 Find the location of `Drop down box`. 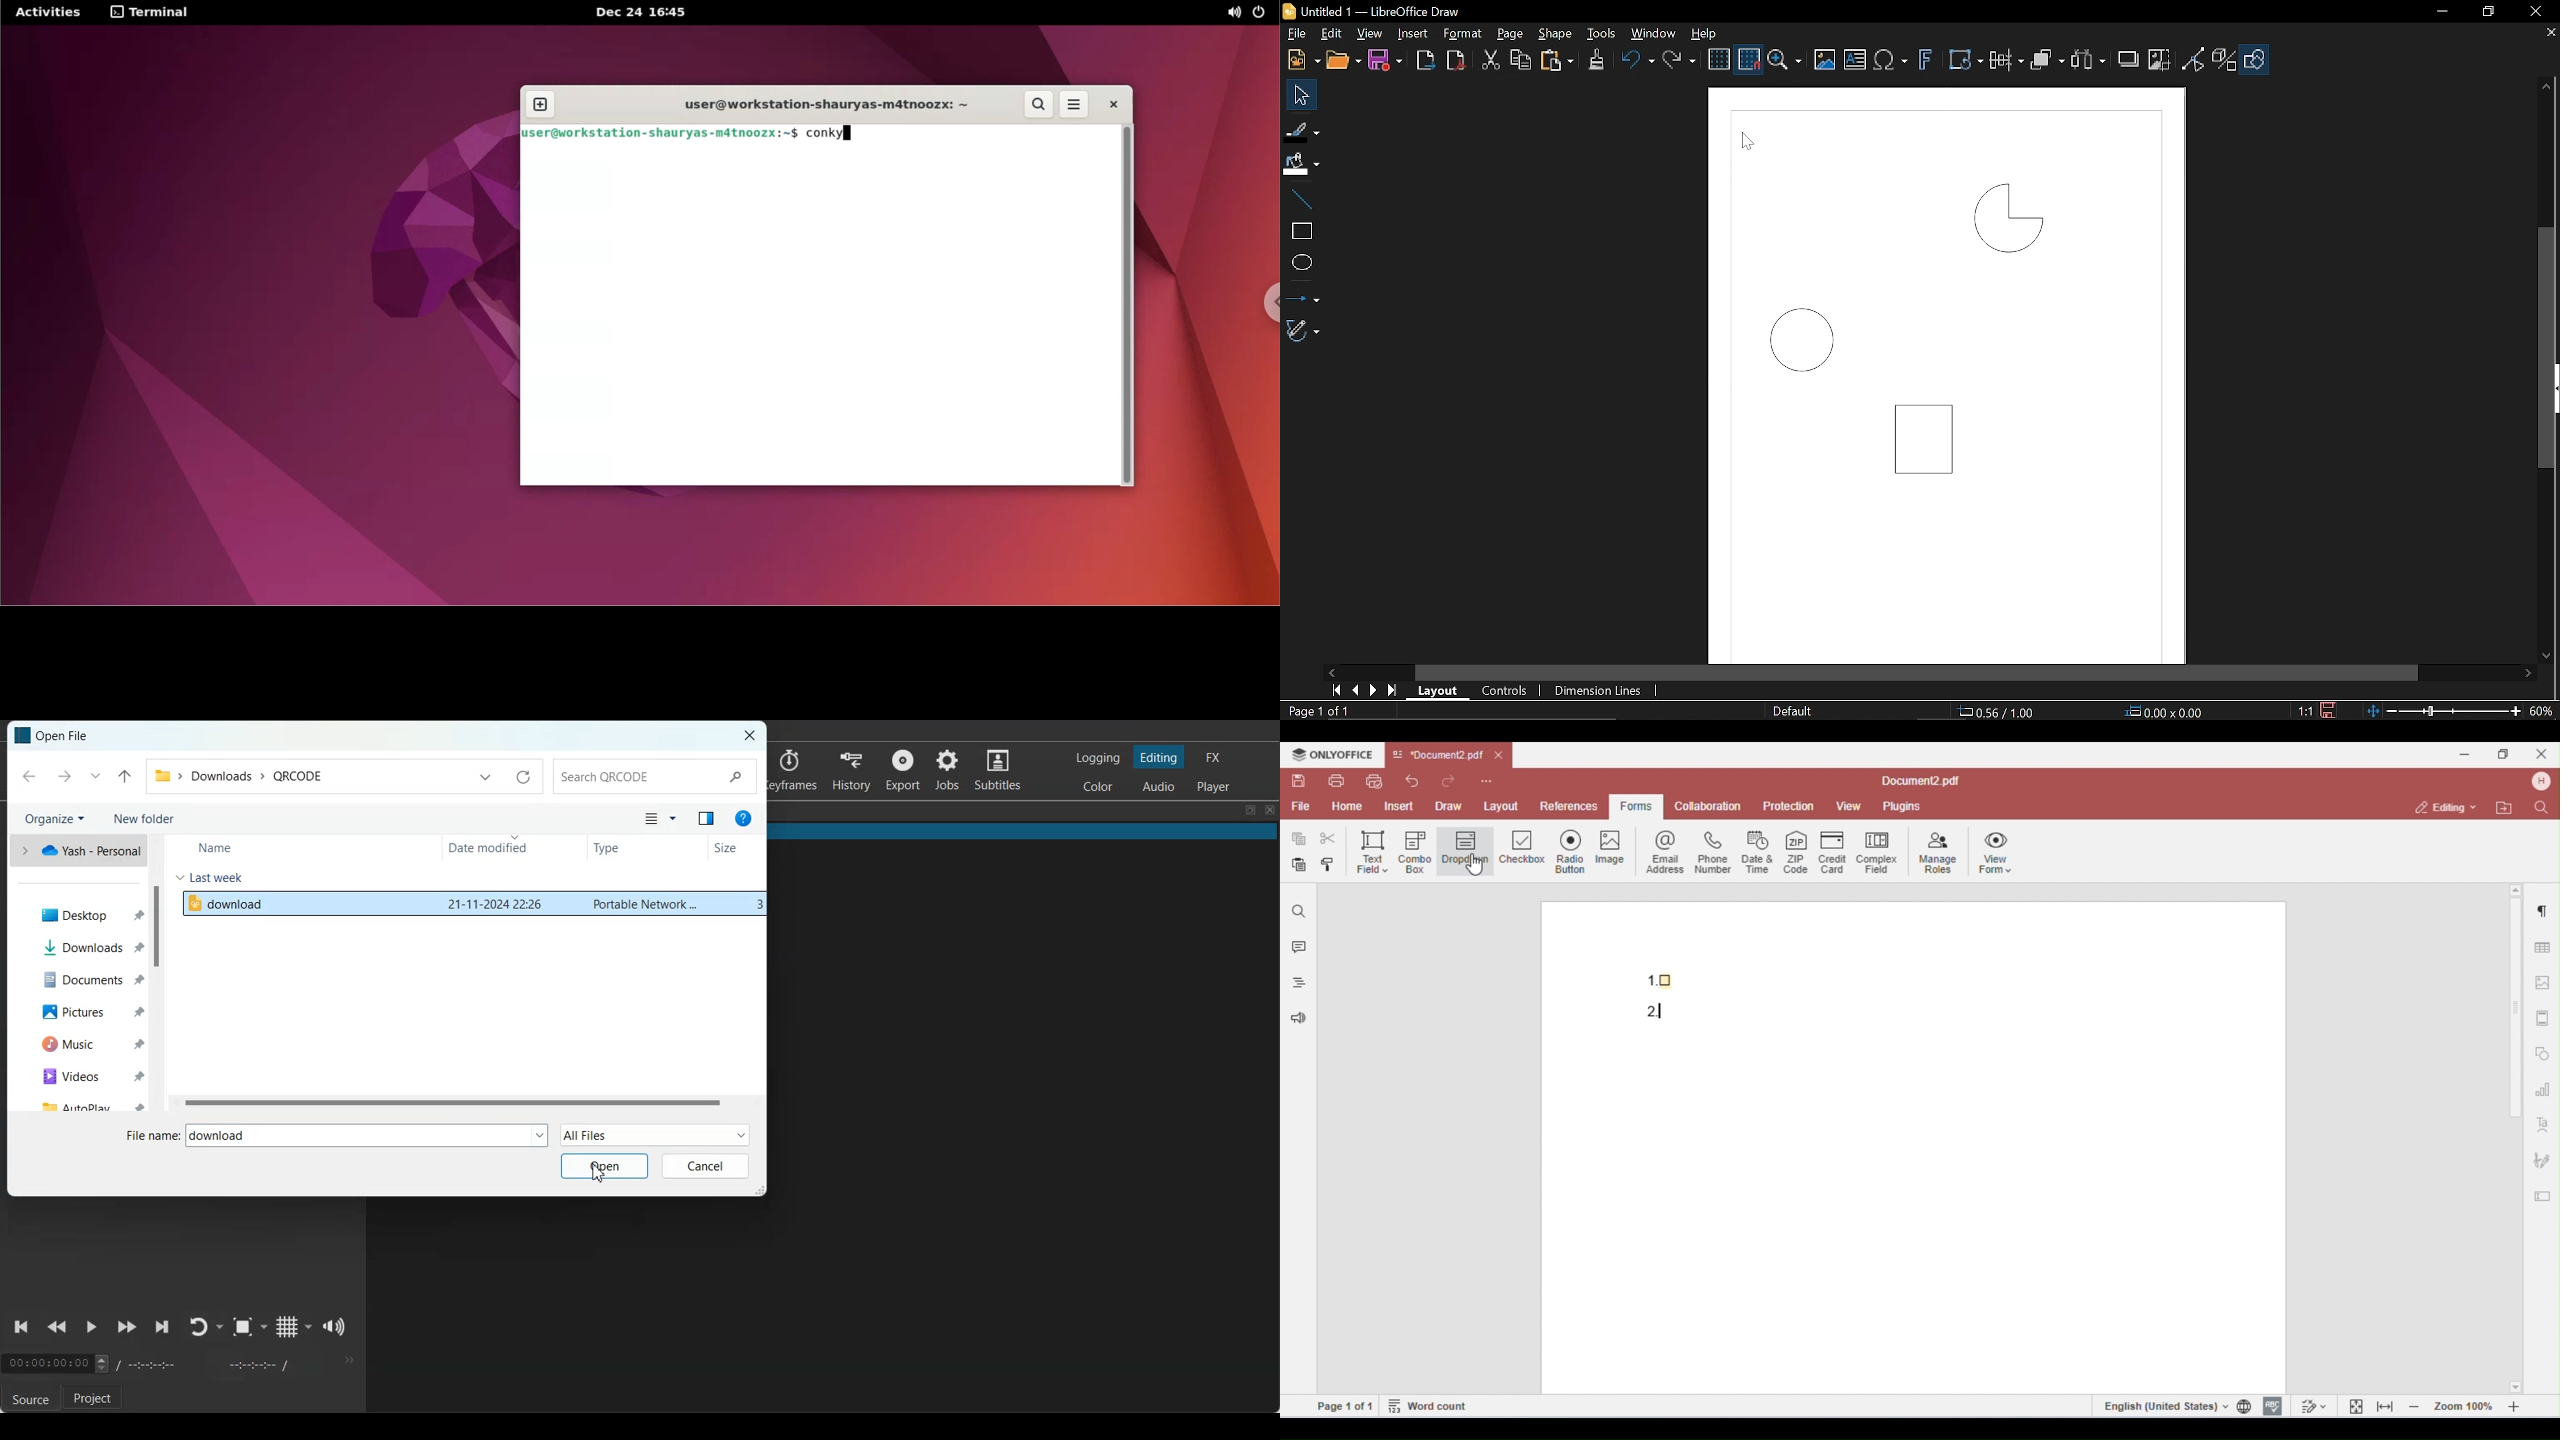

Drop down box is located at coordinates (309, 1326).